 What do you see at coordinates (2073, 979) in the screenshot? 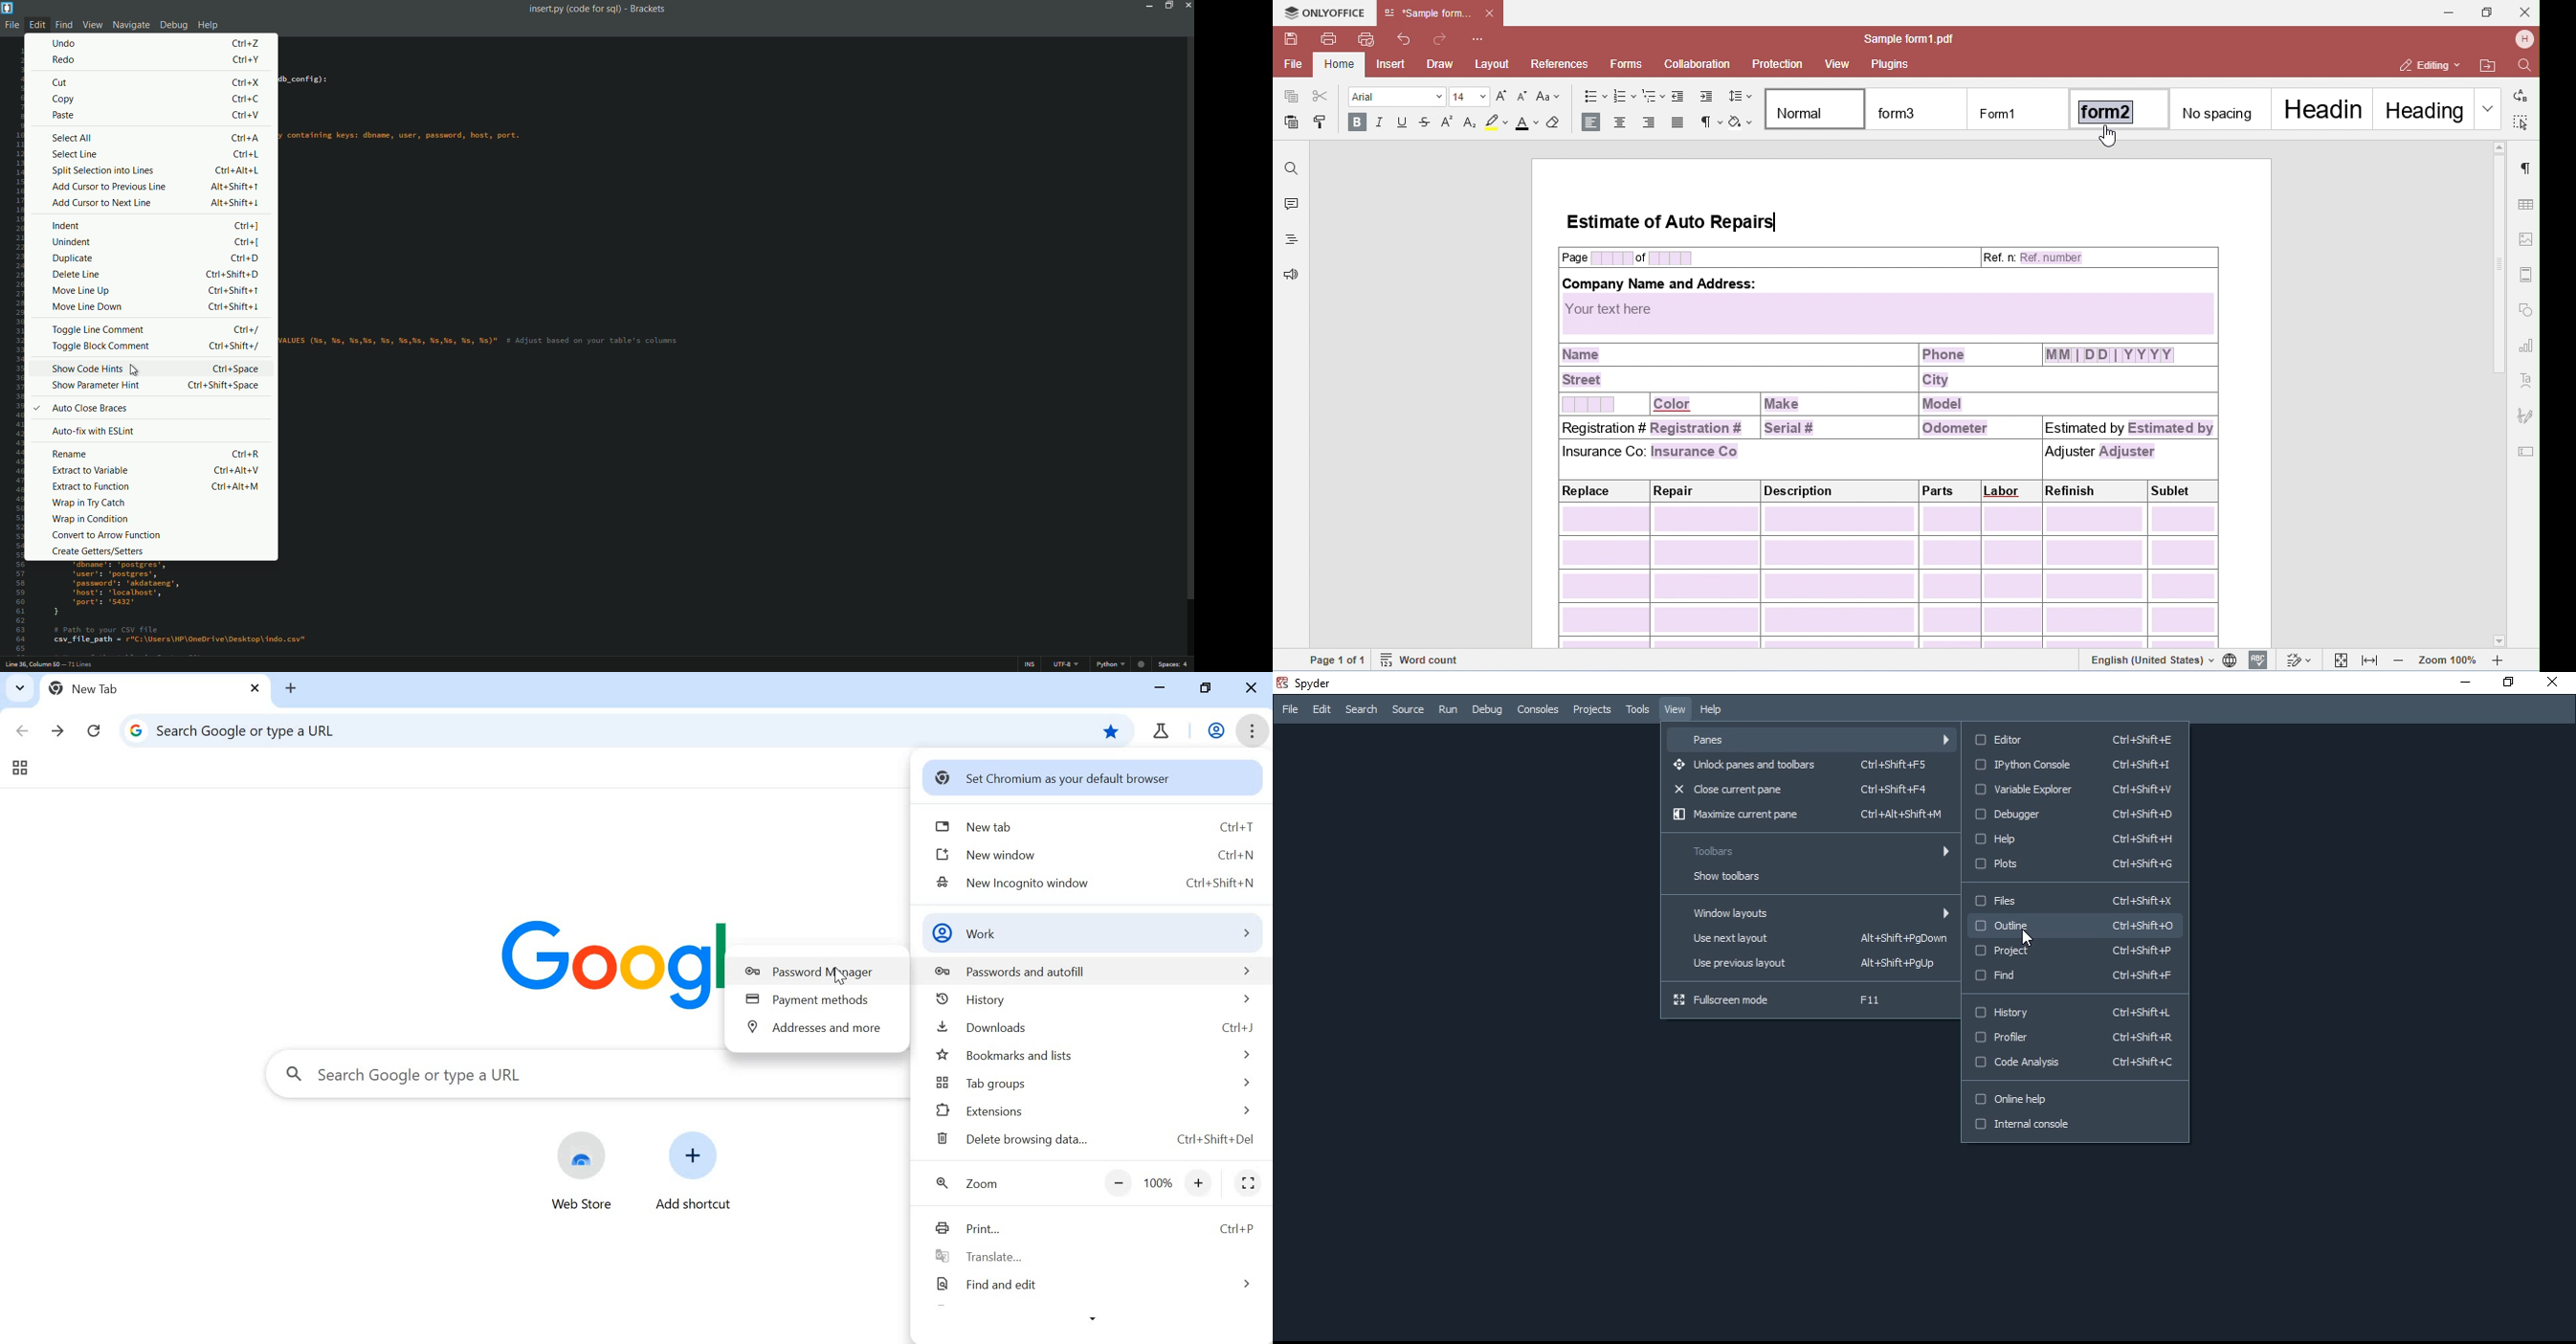
I see `Find` at bounding box center [2073, 979].